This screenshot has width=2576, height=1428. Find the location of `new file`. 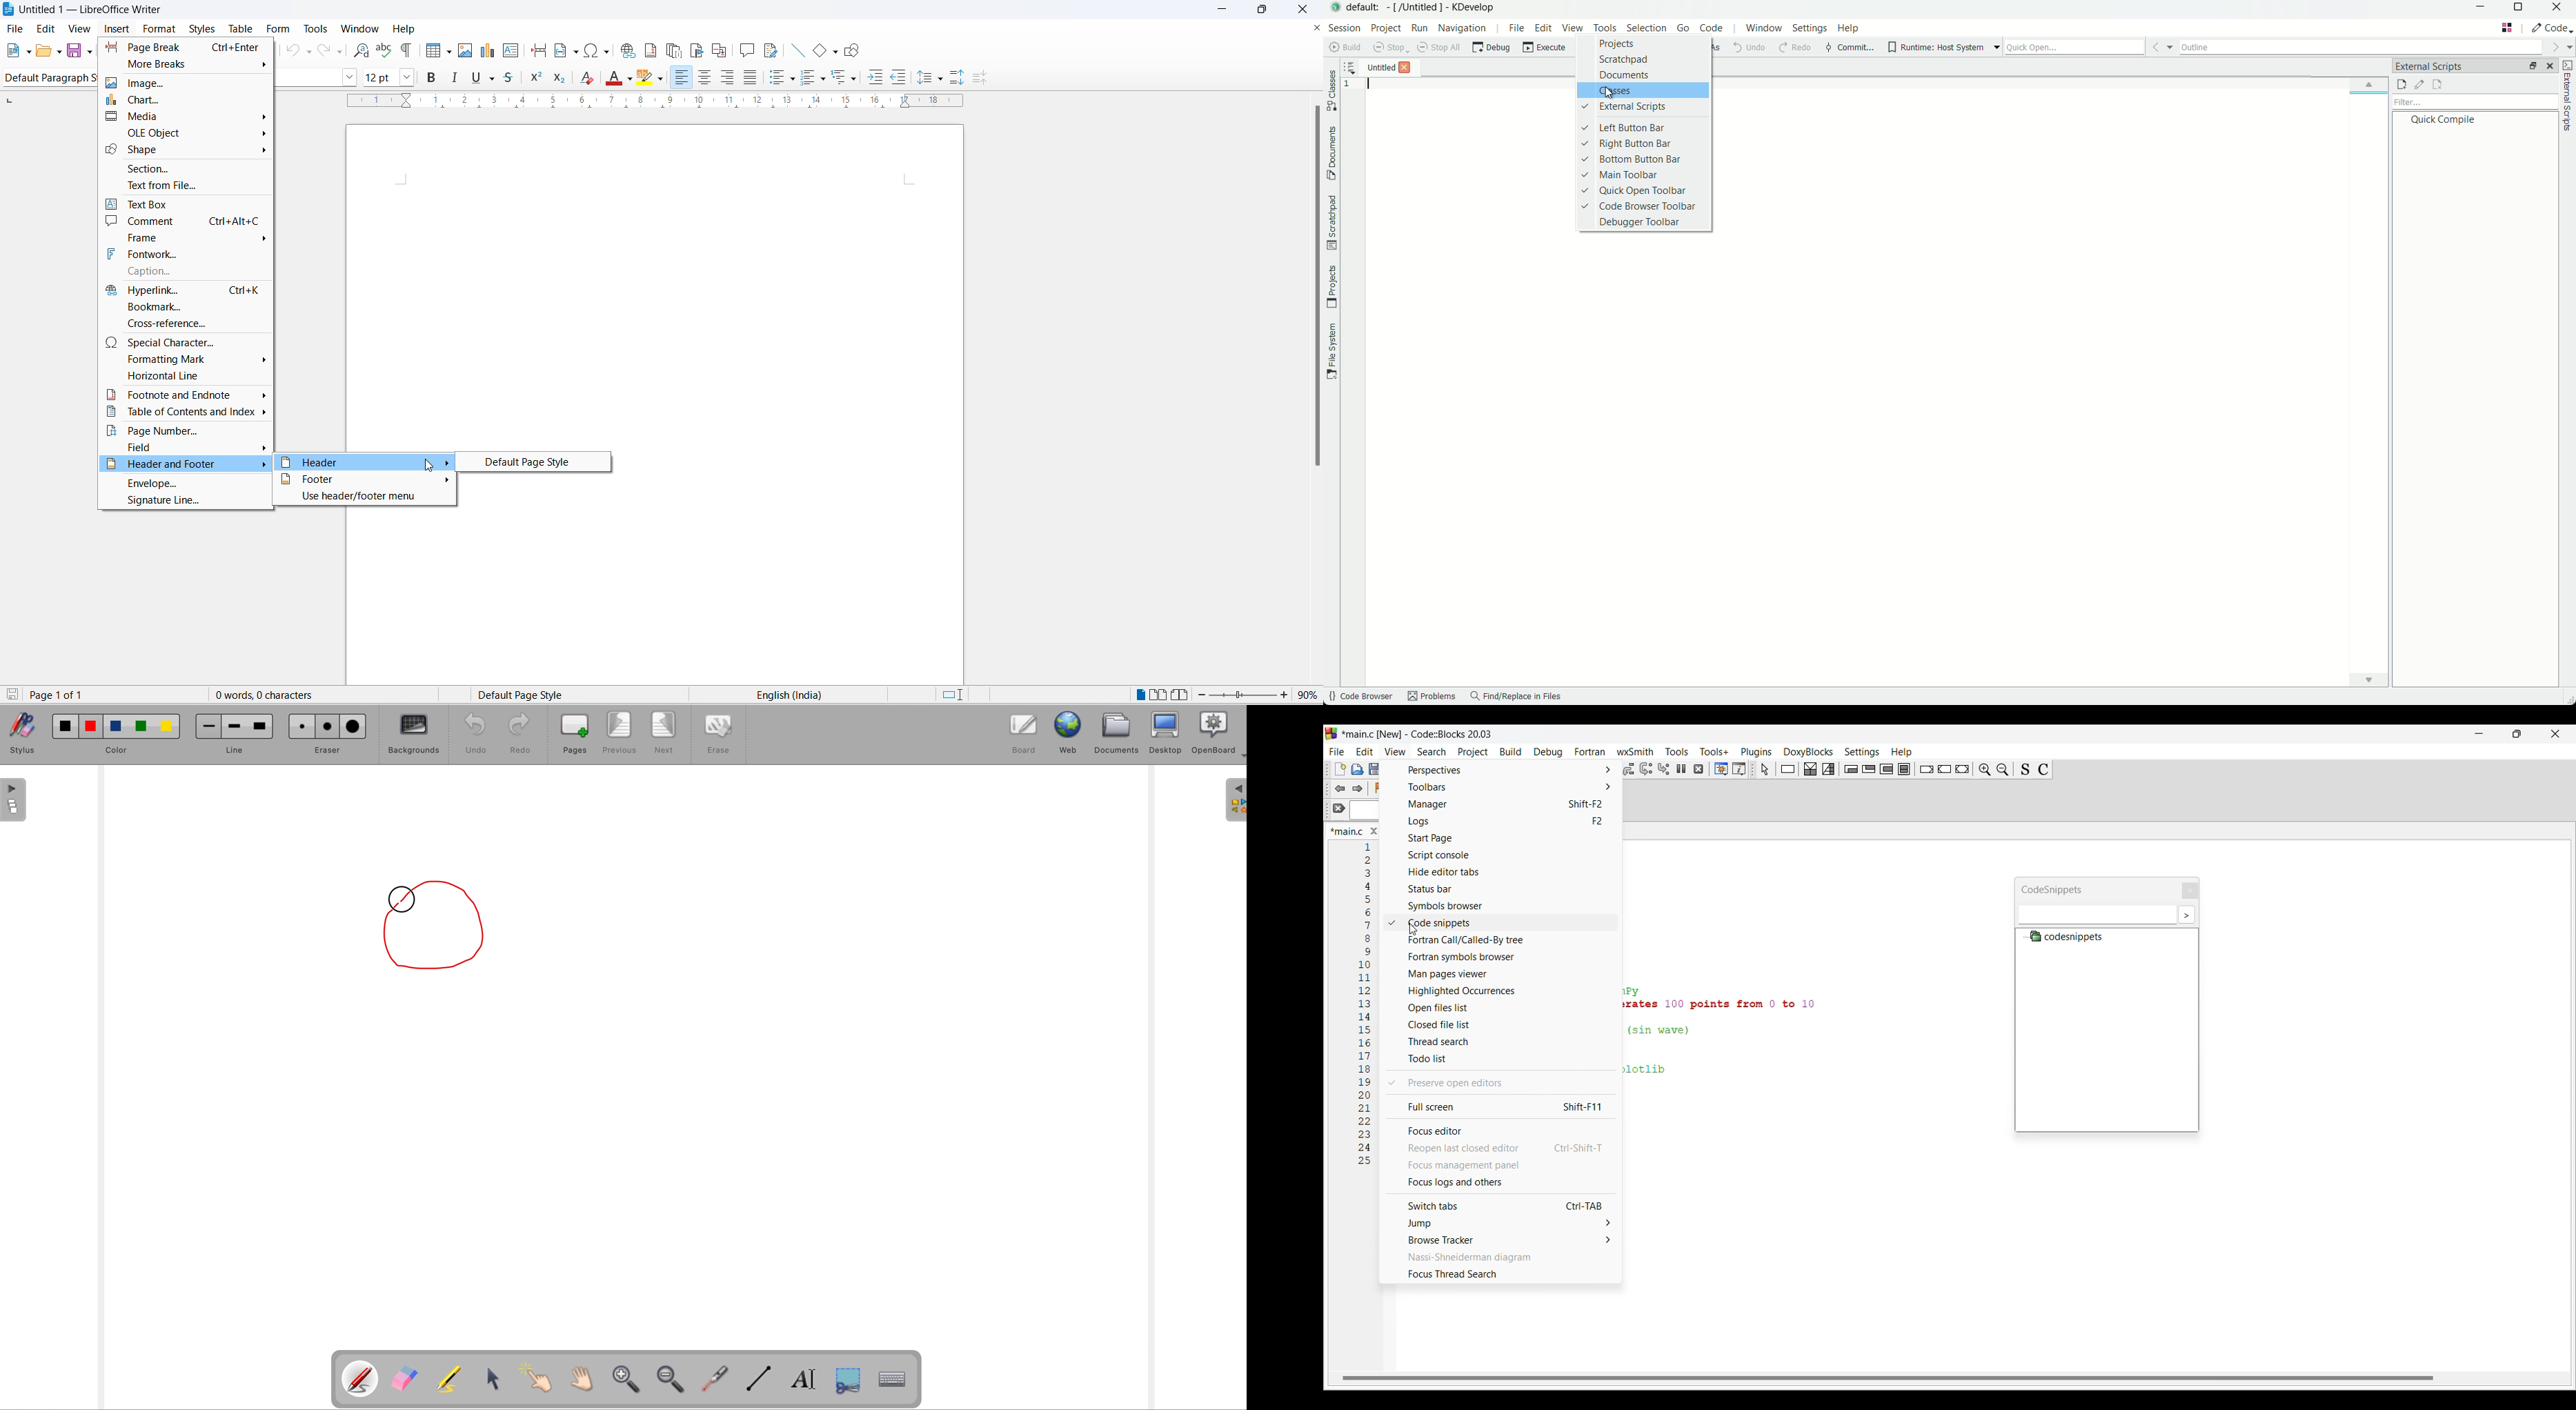

new file is located at coordinates (13, 51).